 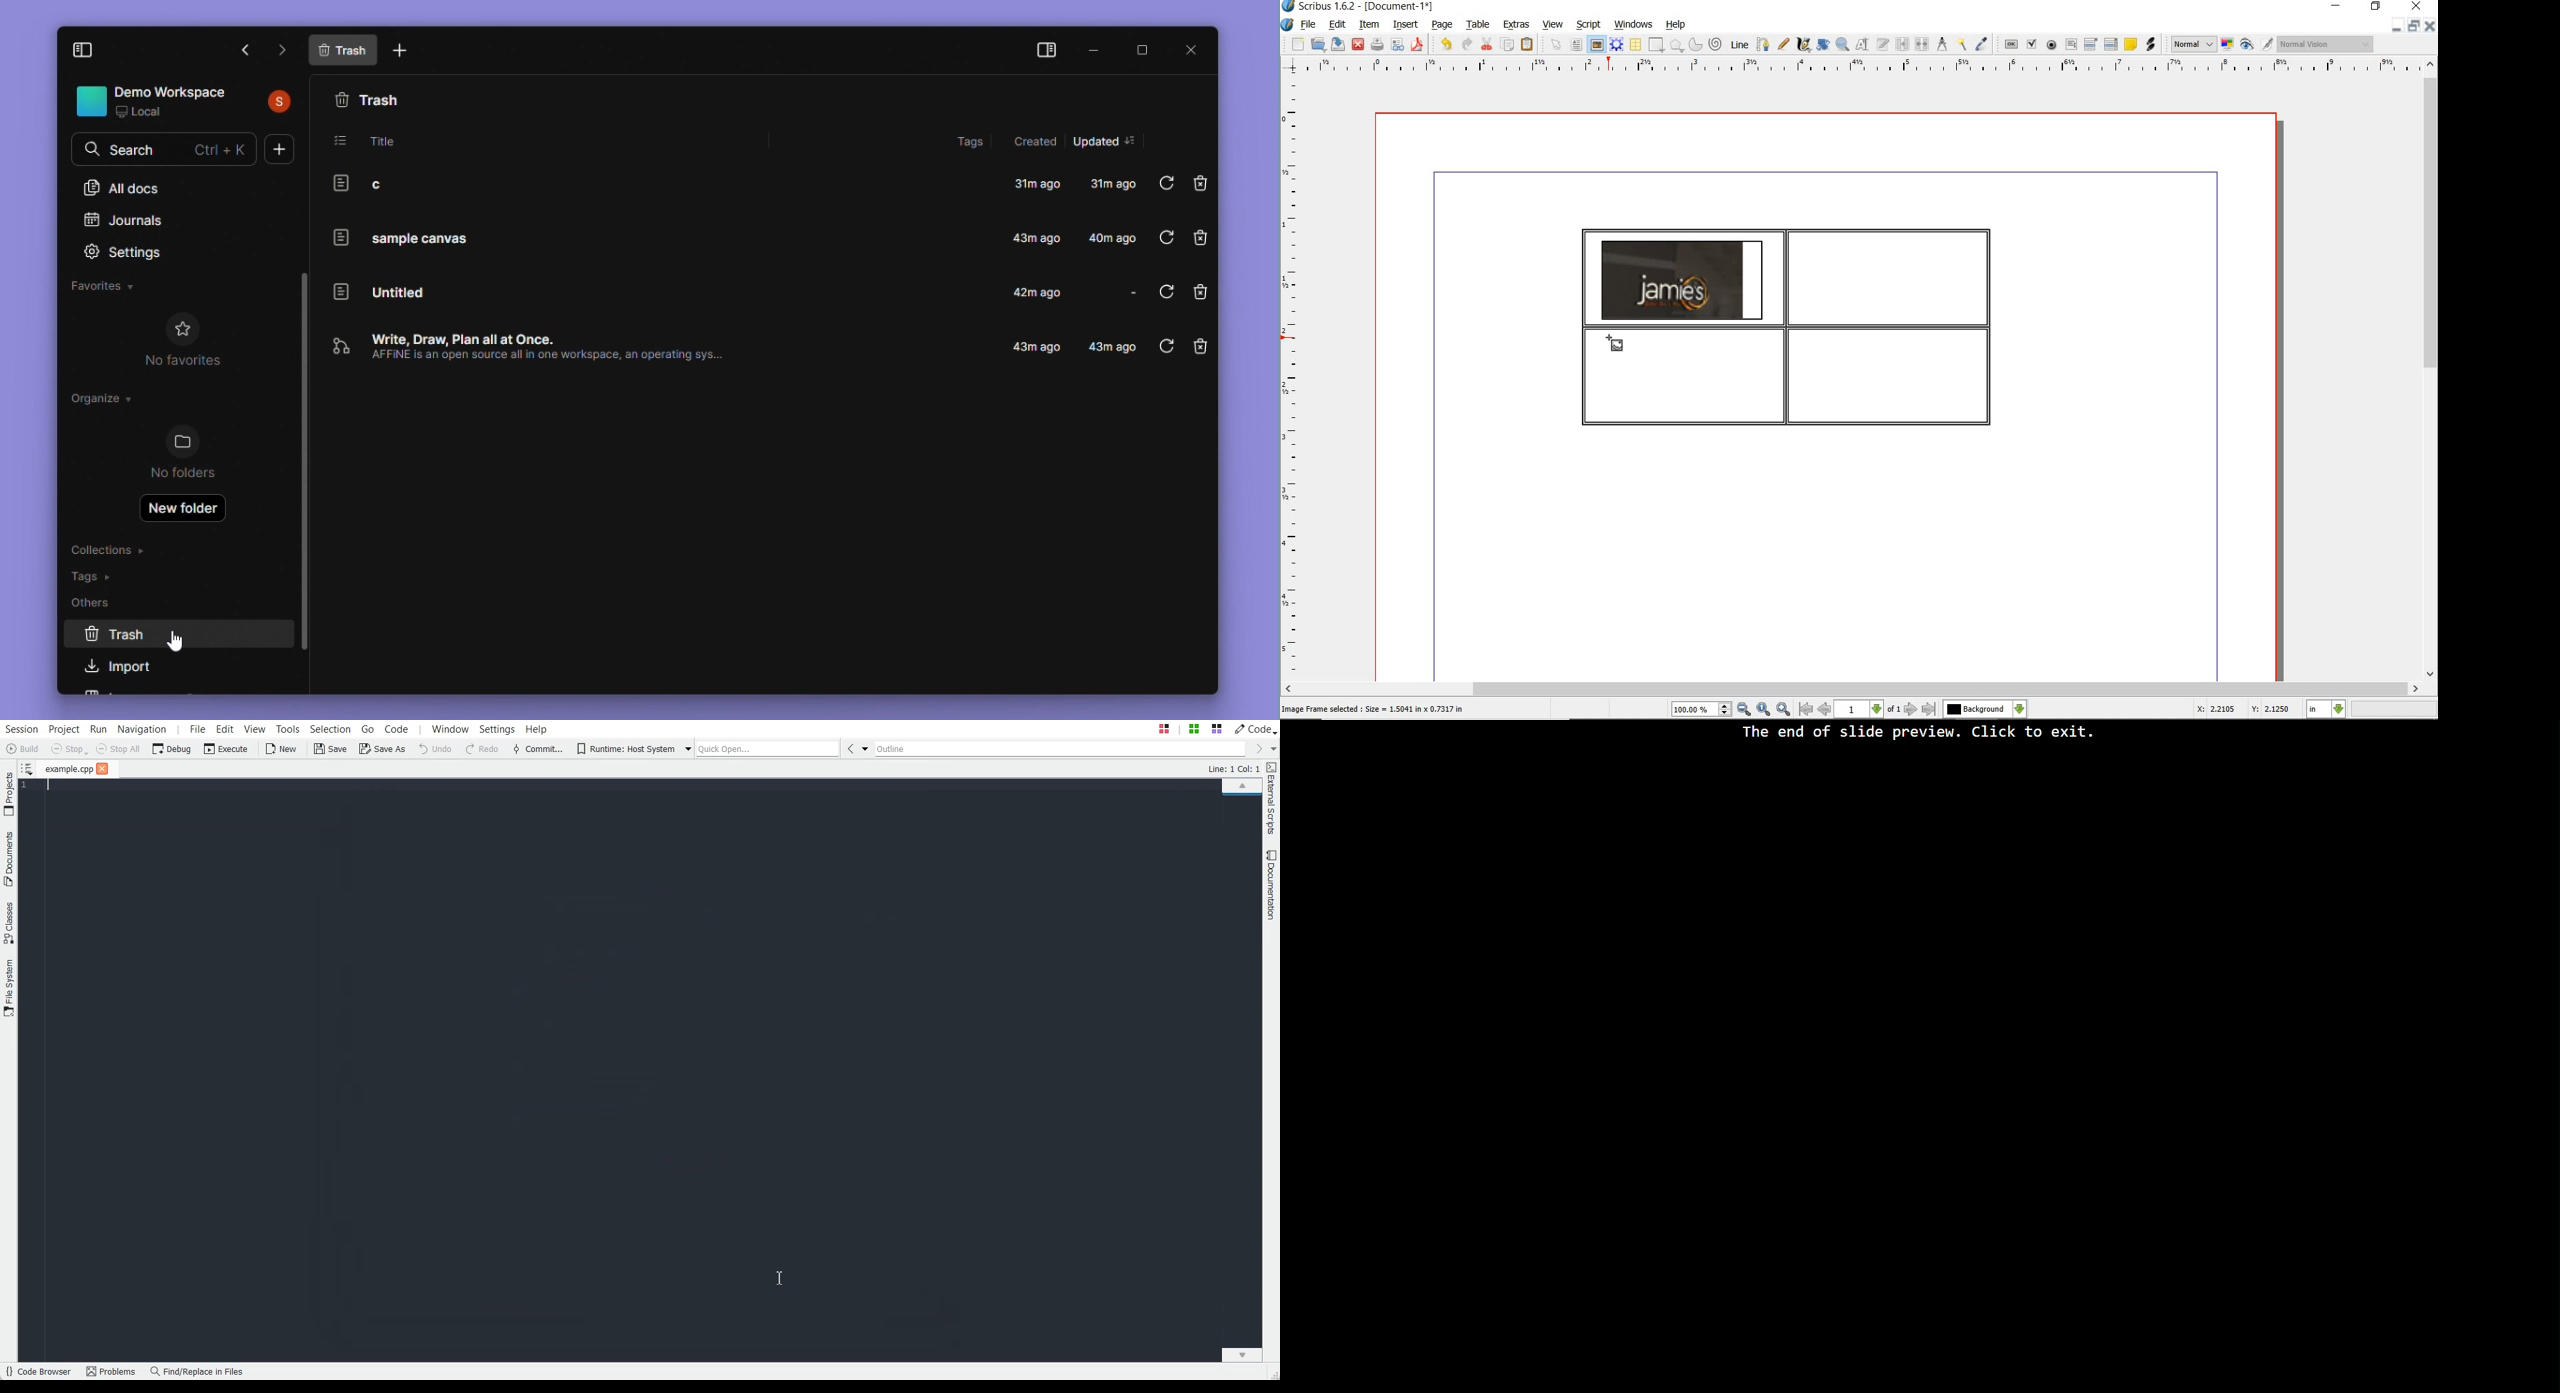 I want to click on windows, so click(x=1633, y=25).